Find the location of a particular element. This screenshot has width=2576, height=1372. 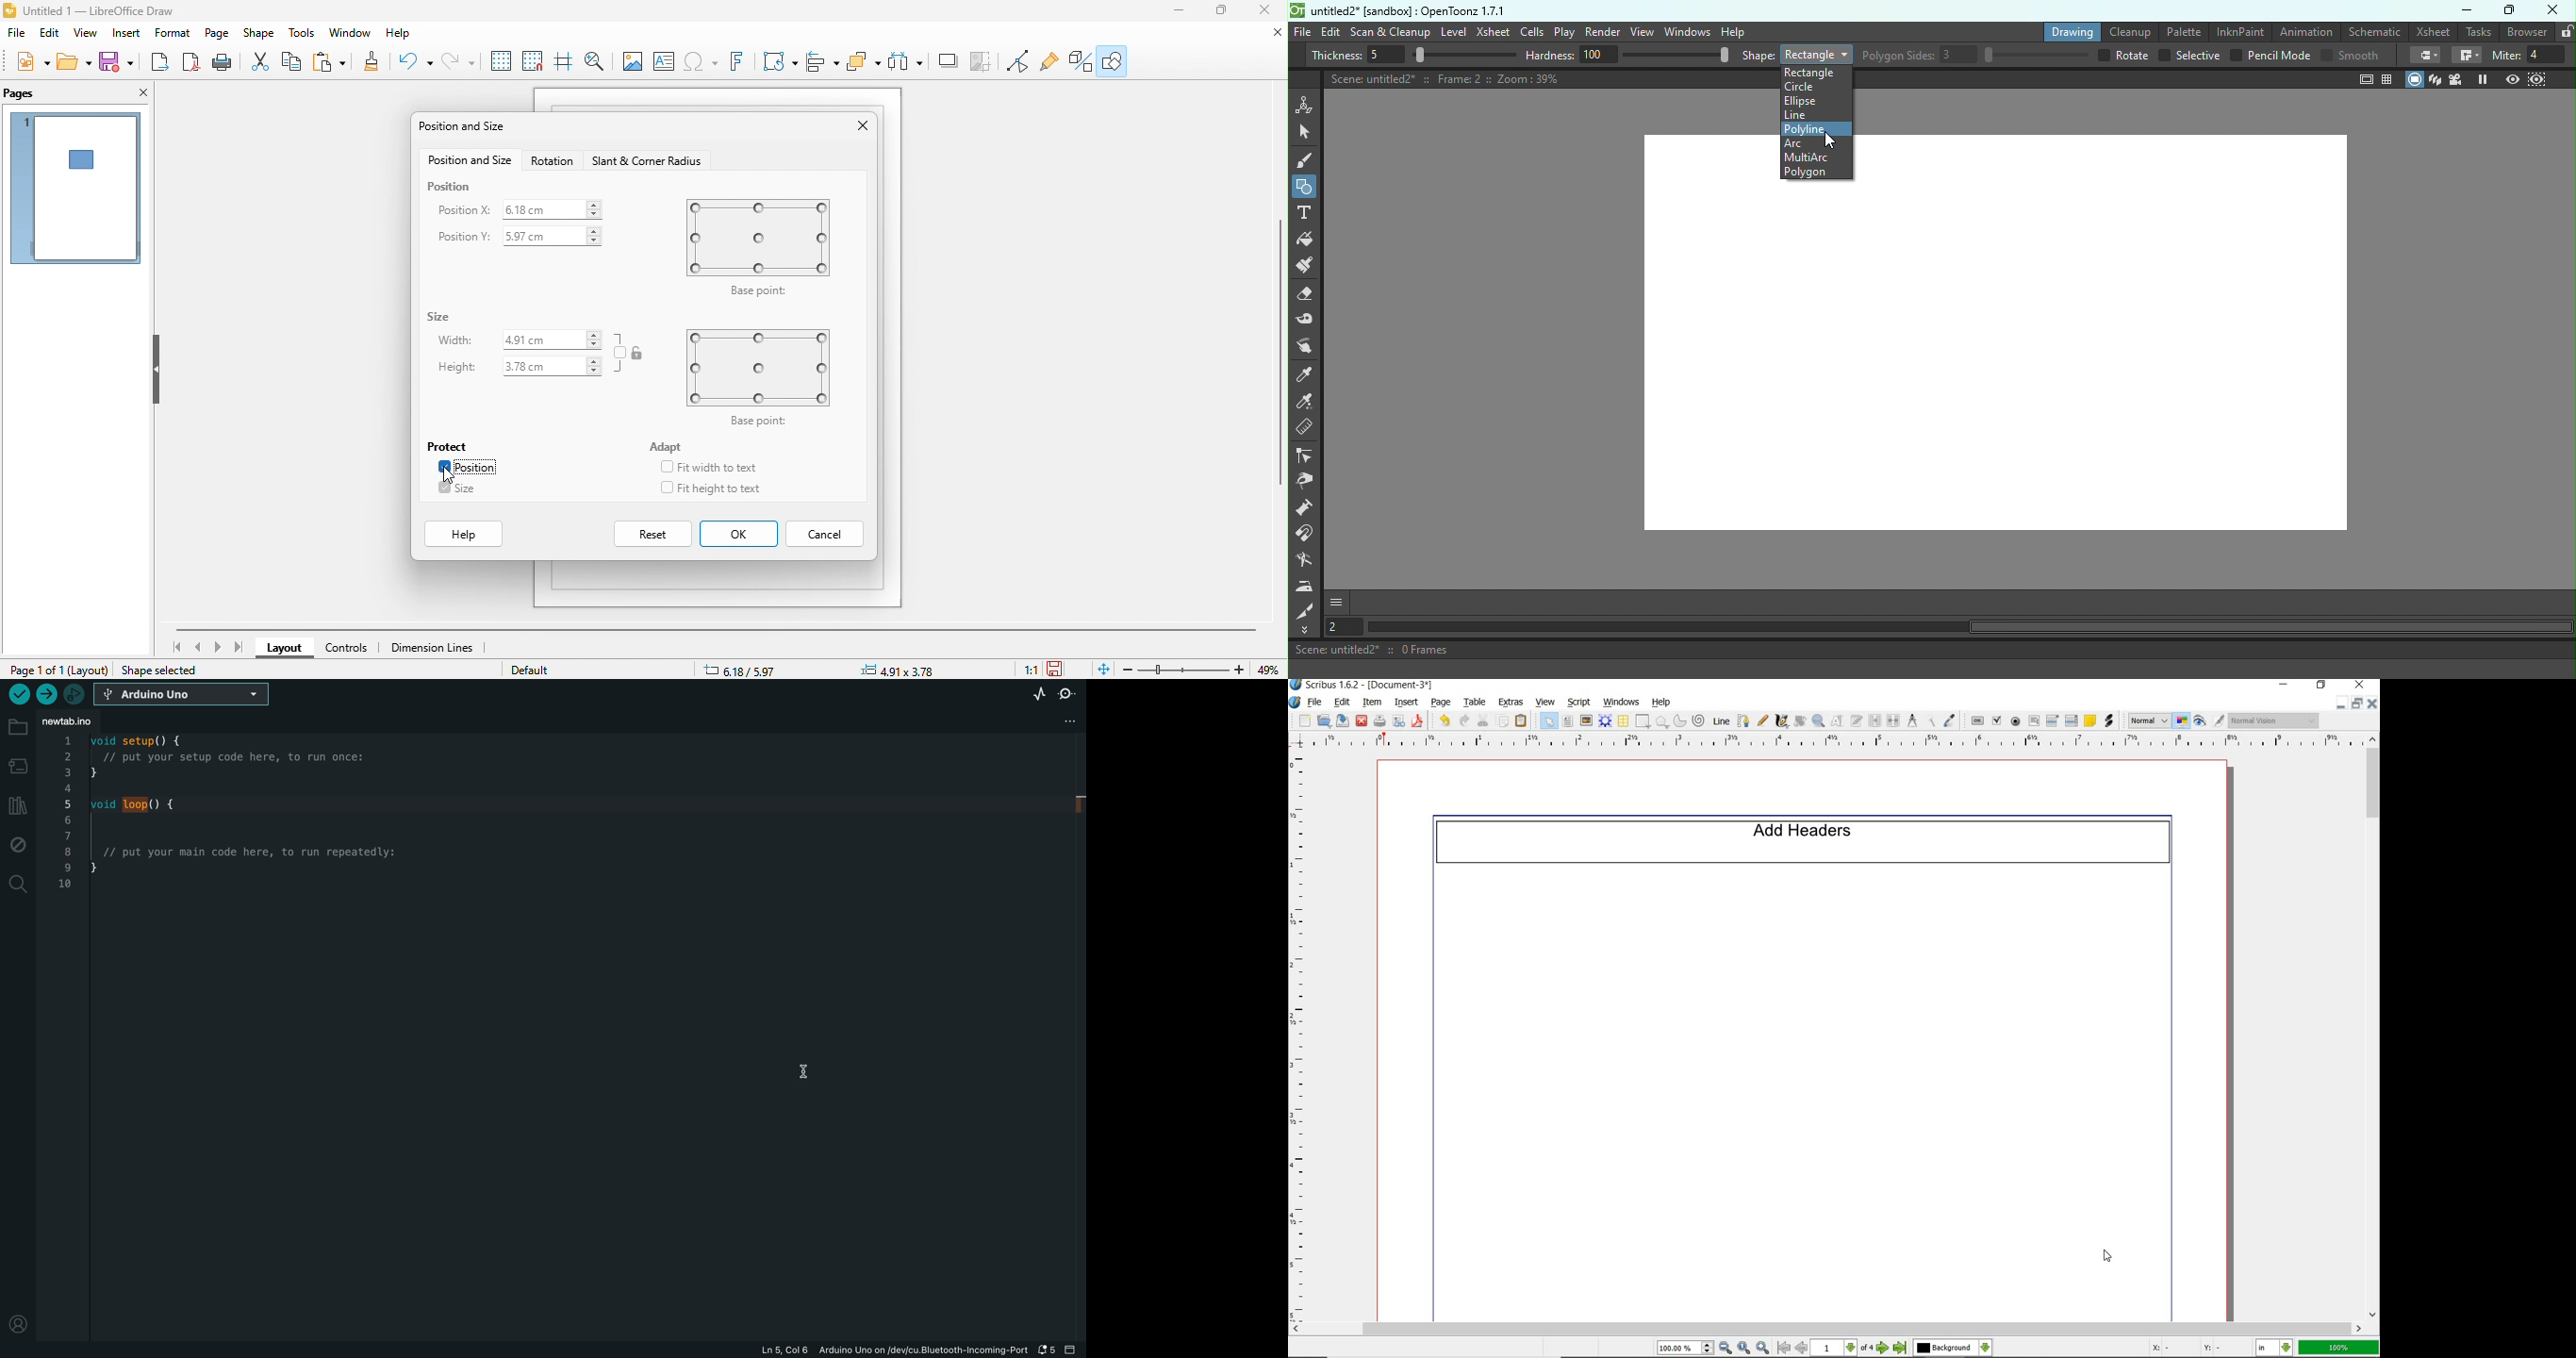

calligraphic line is located at coordinates (1784, 721).